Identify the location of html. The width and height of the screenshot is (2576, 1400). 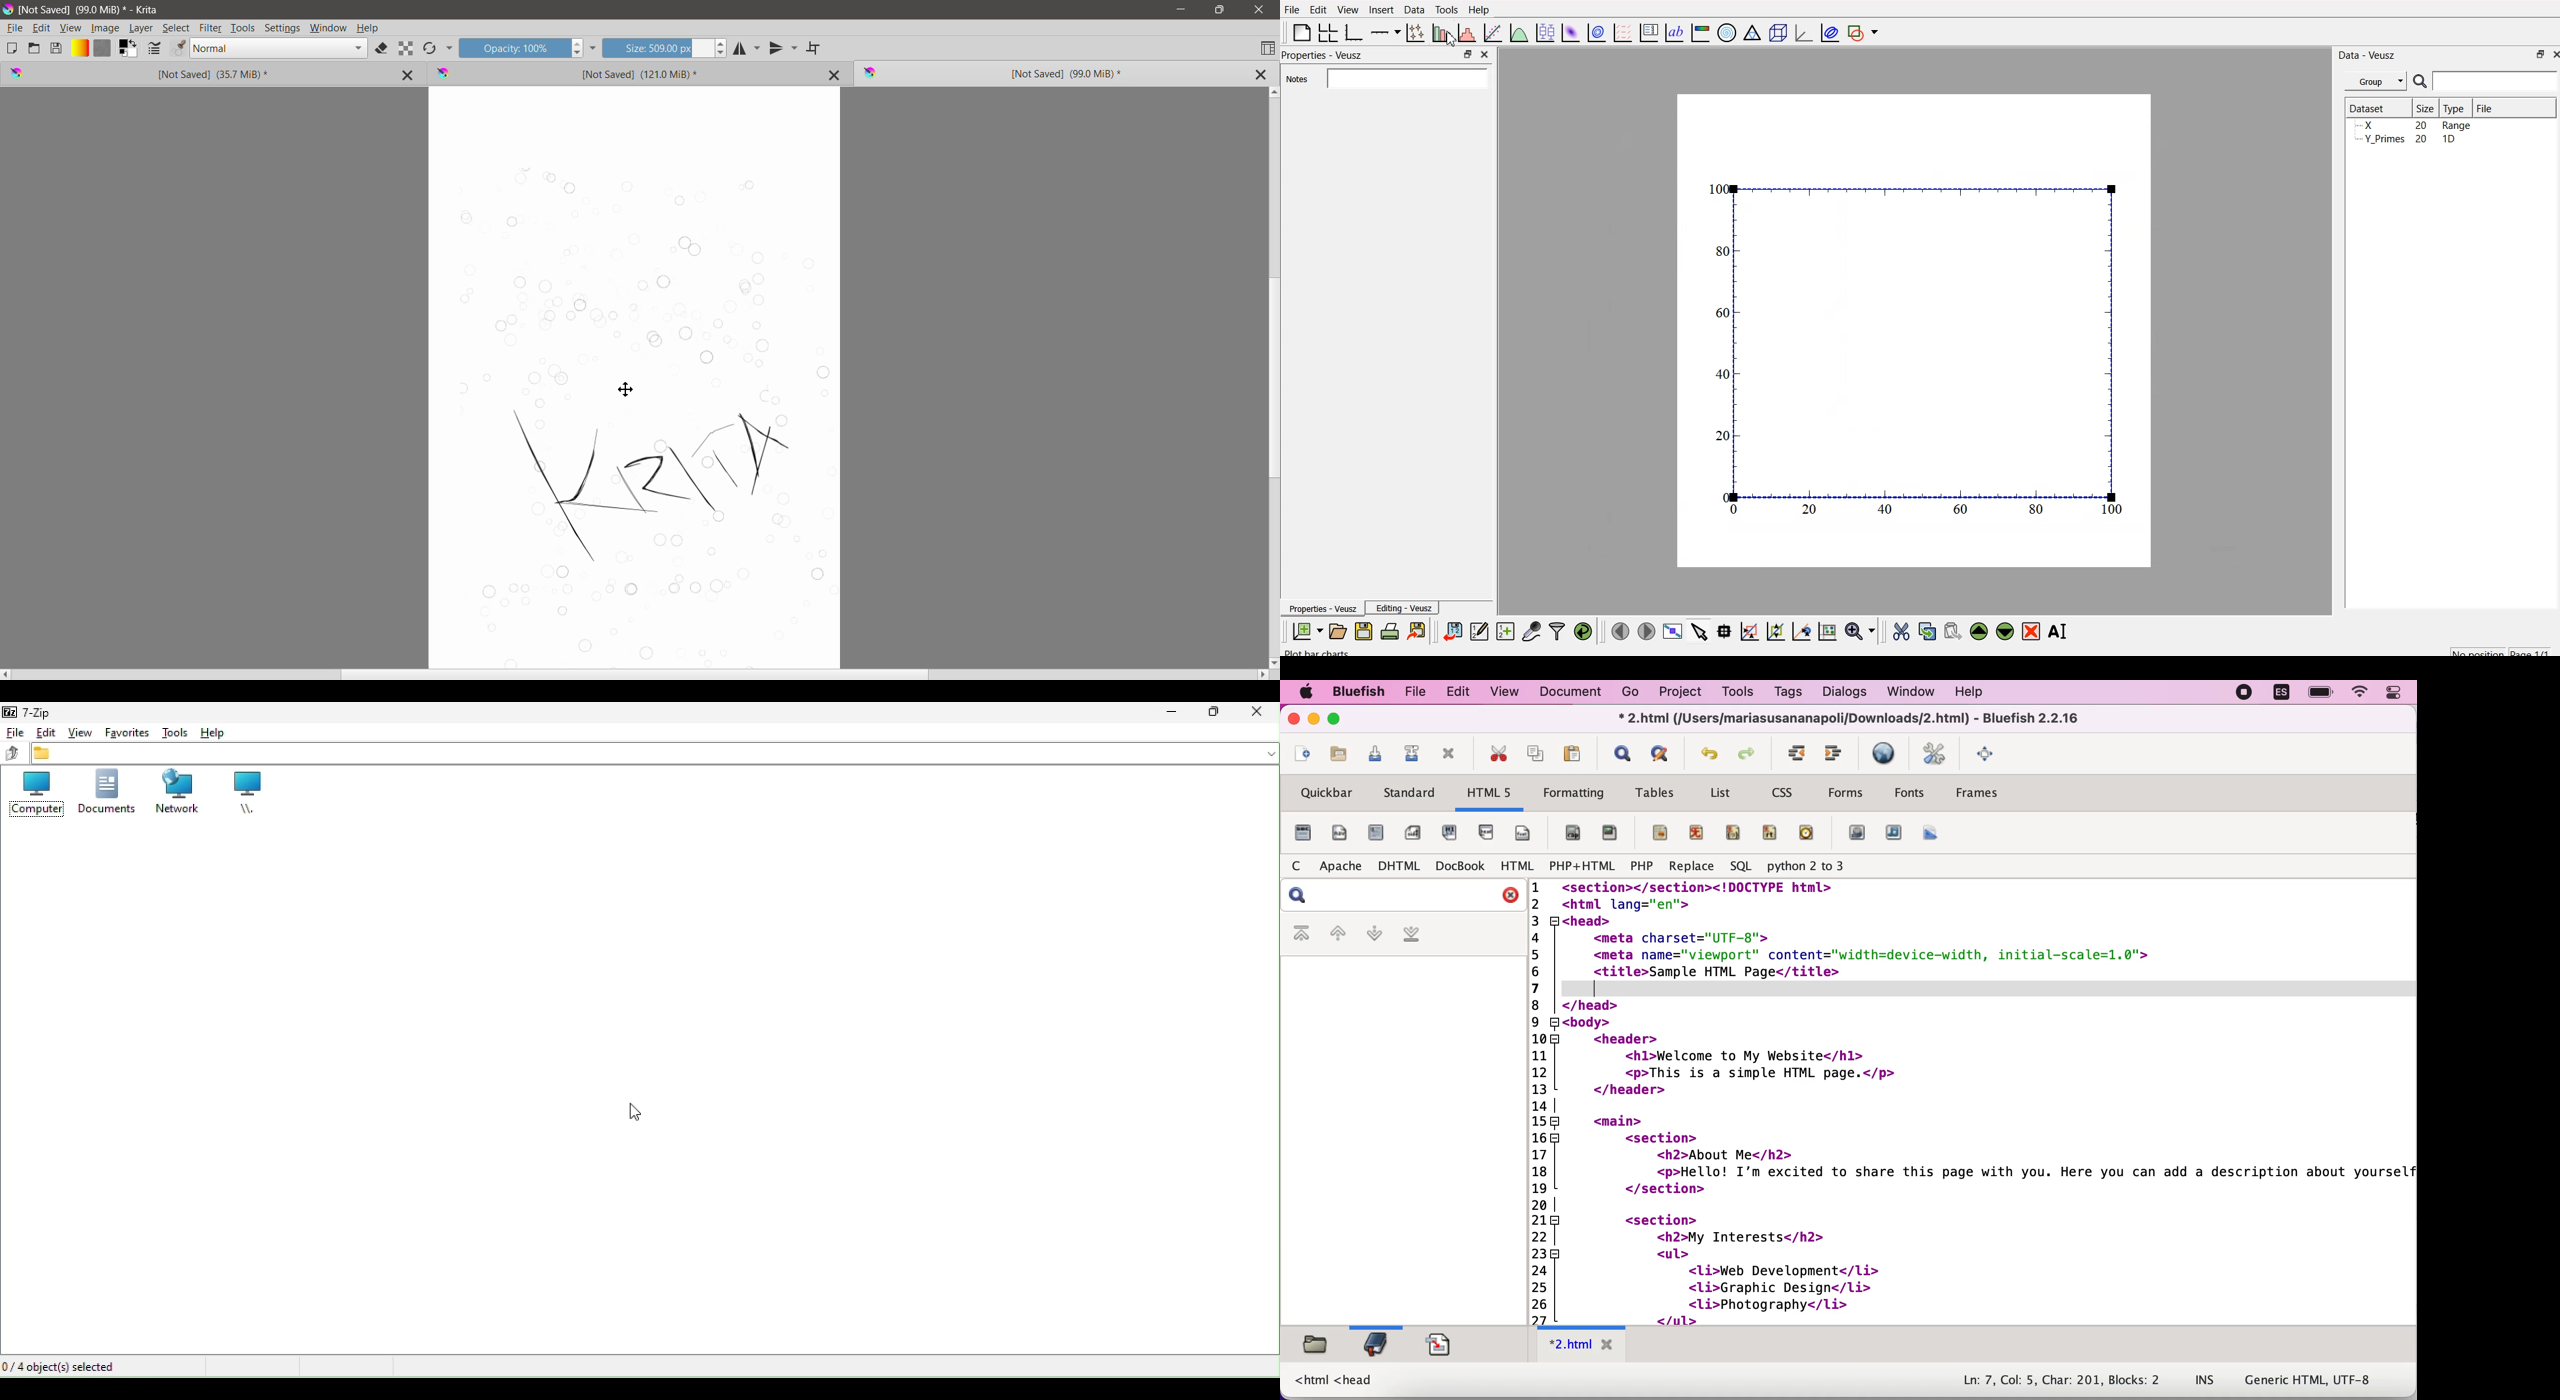
(1517, 867).